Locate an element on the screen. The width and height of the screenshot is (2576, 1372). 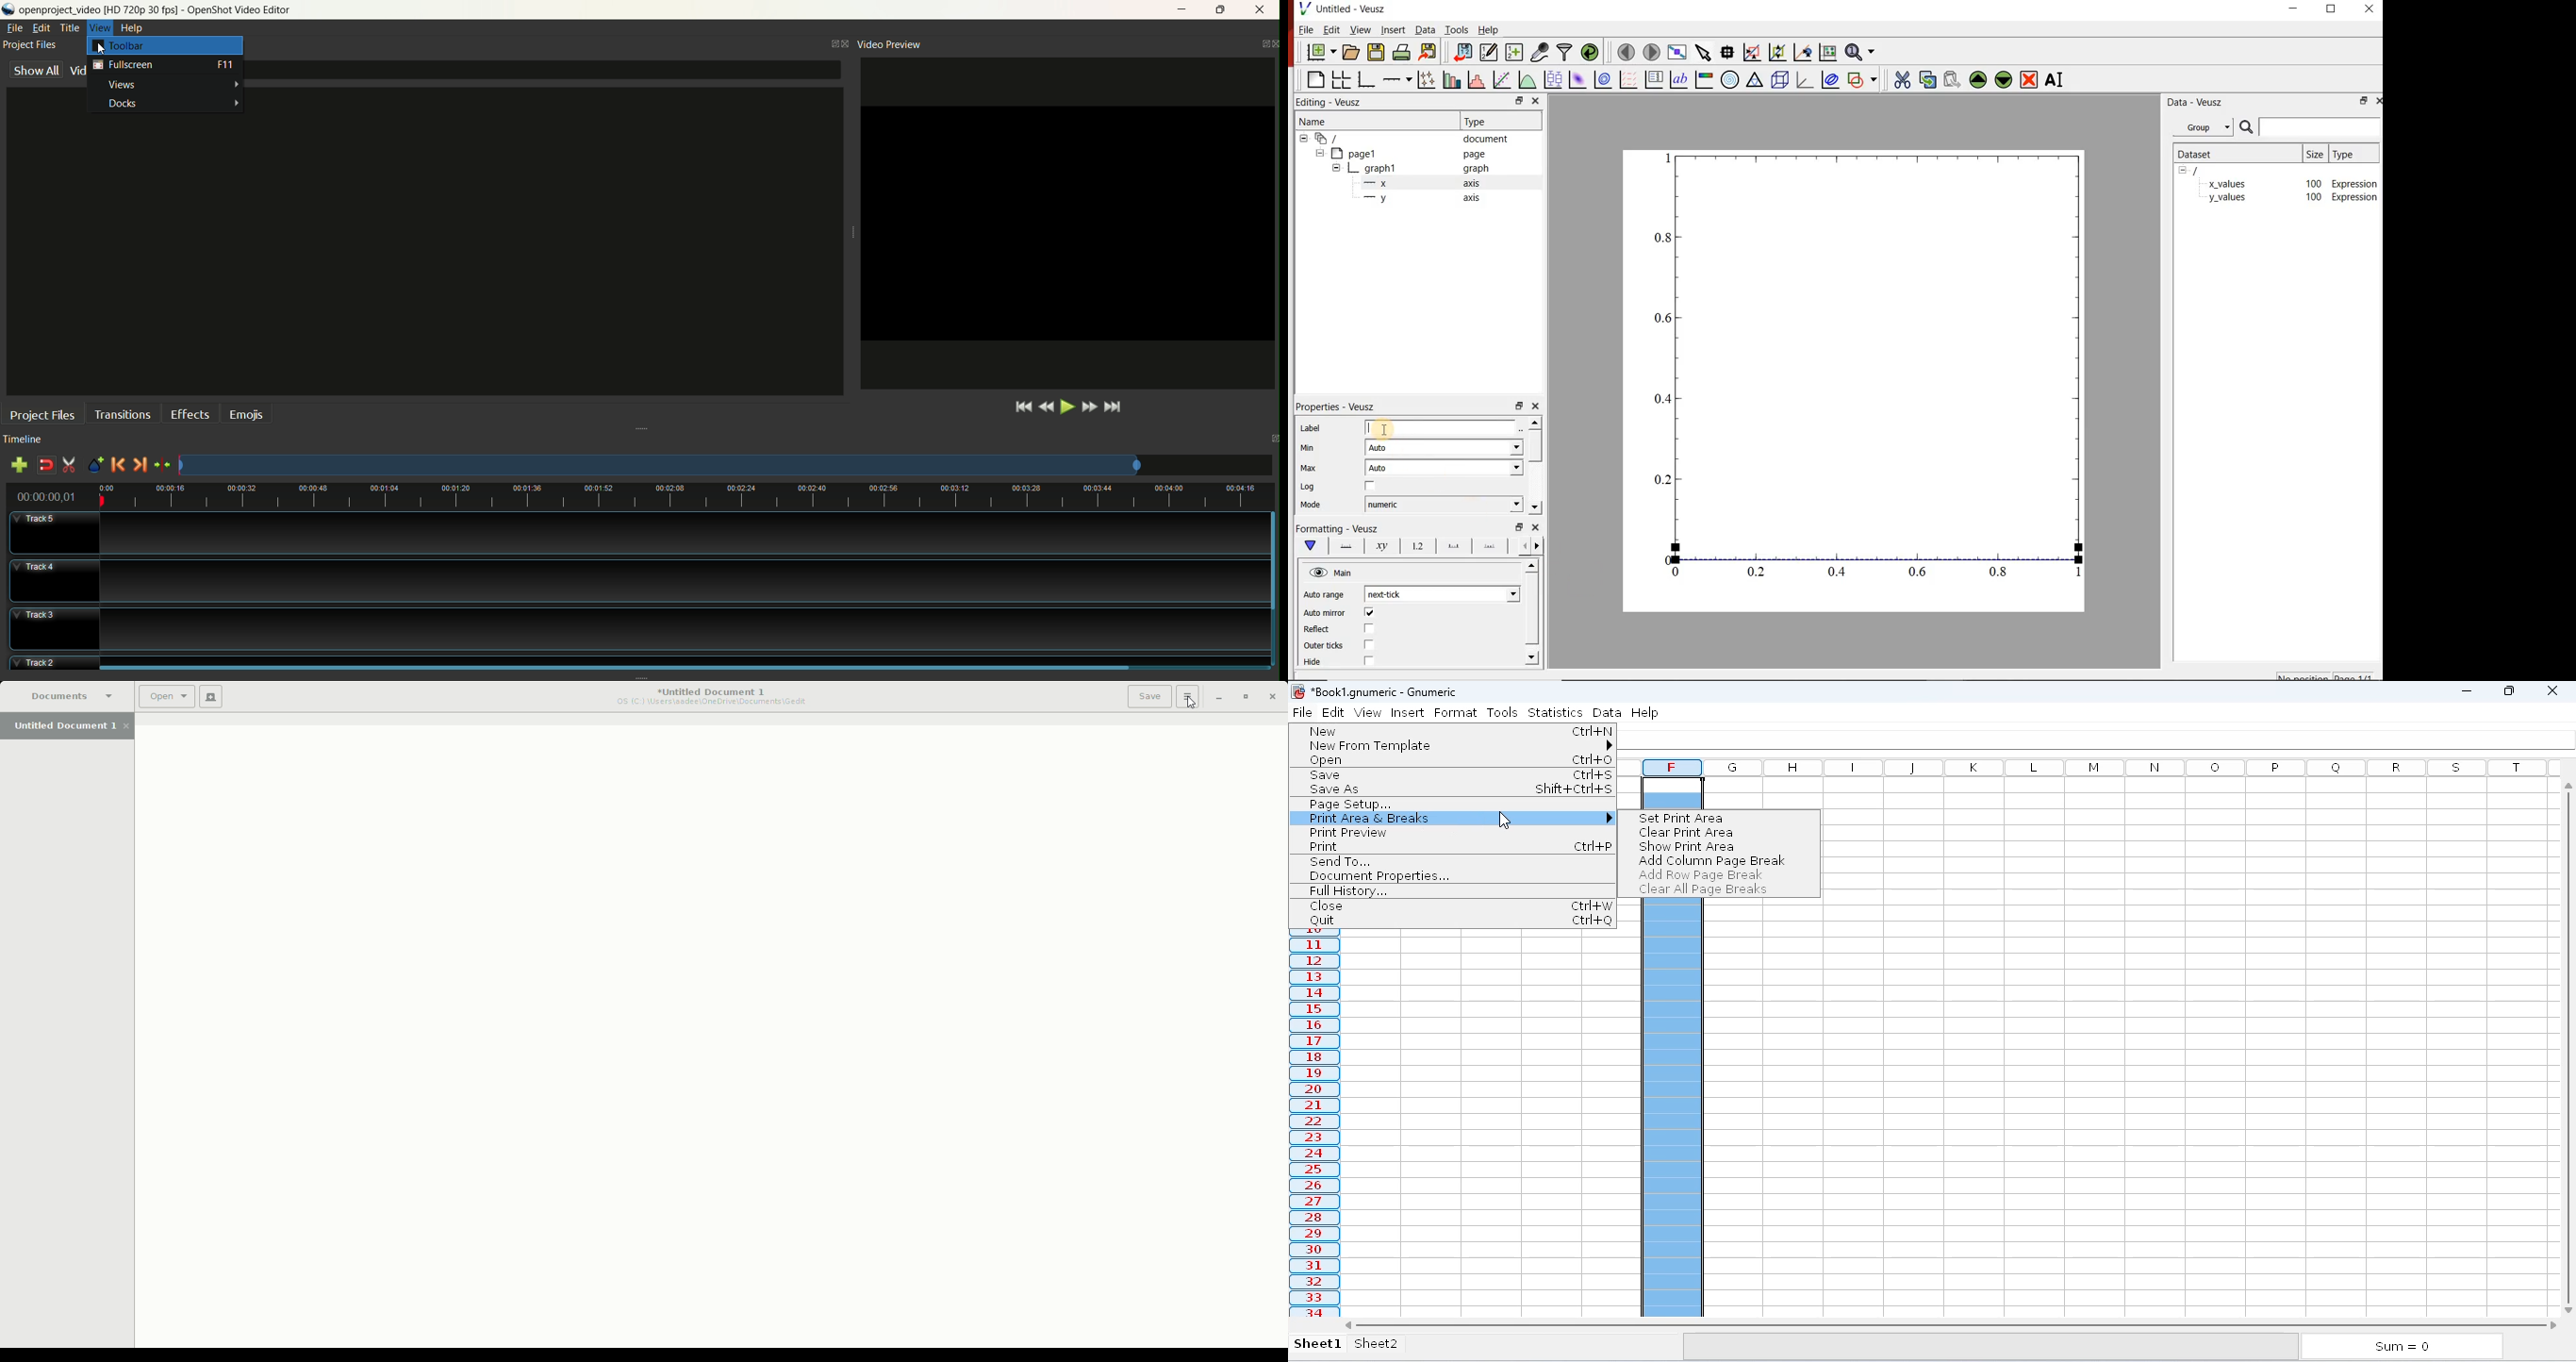
shortcut for save as is located at coordinates (1575, 789).